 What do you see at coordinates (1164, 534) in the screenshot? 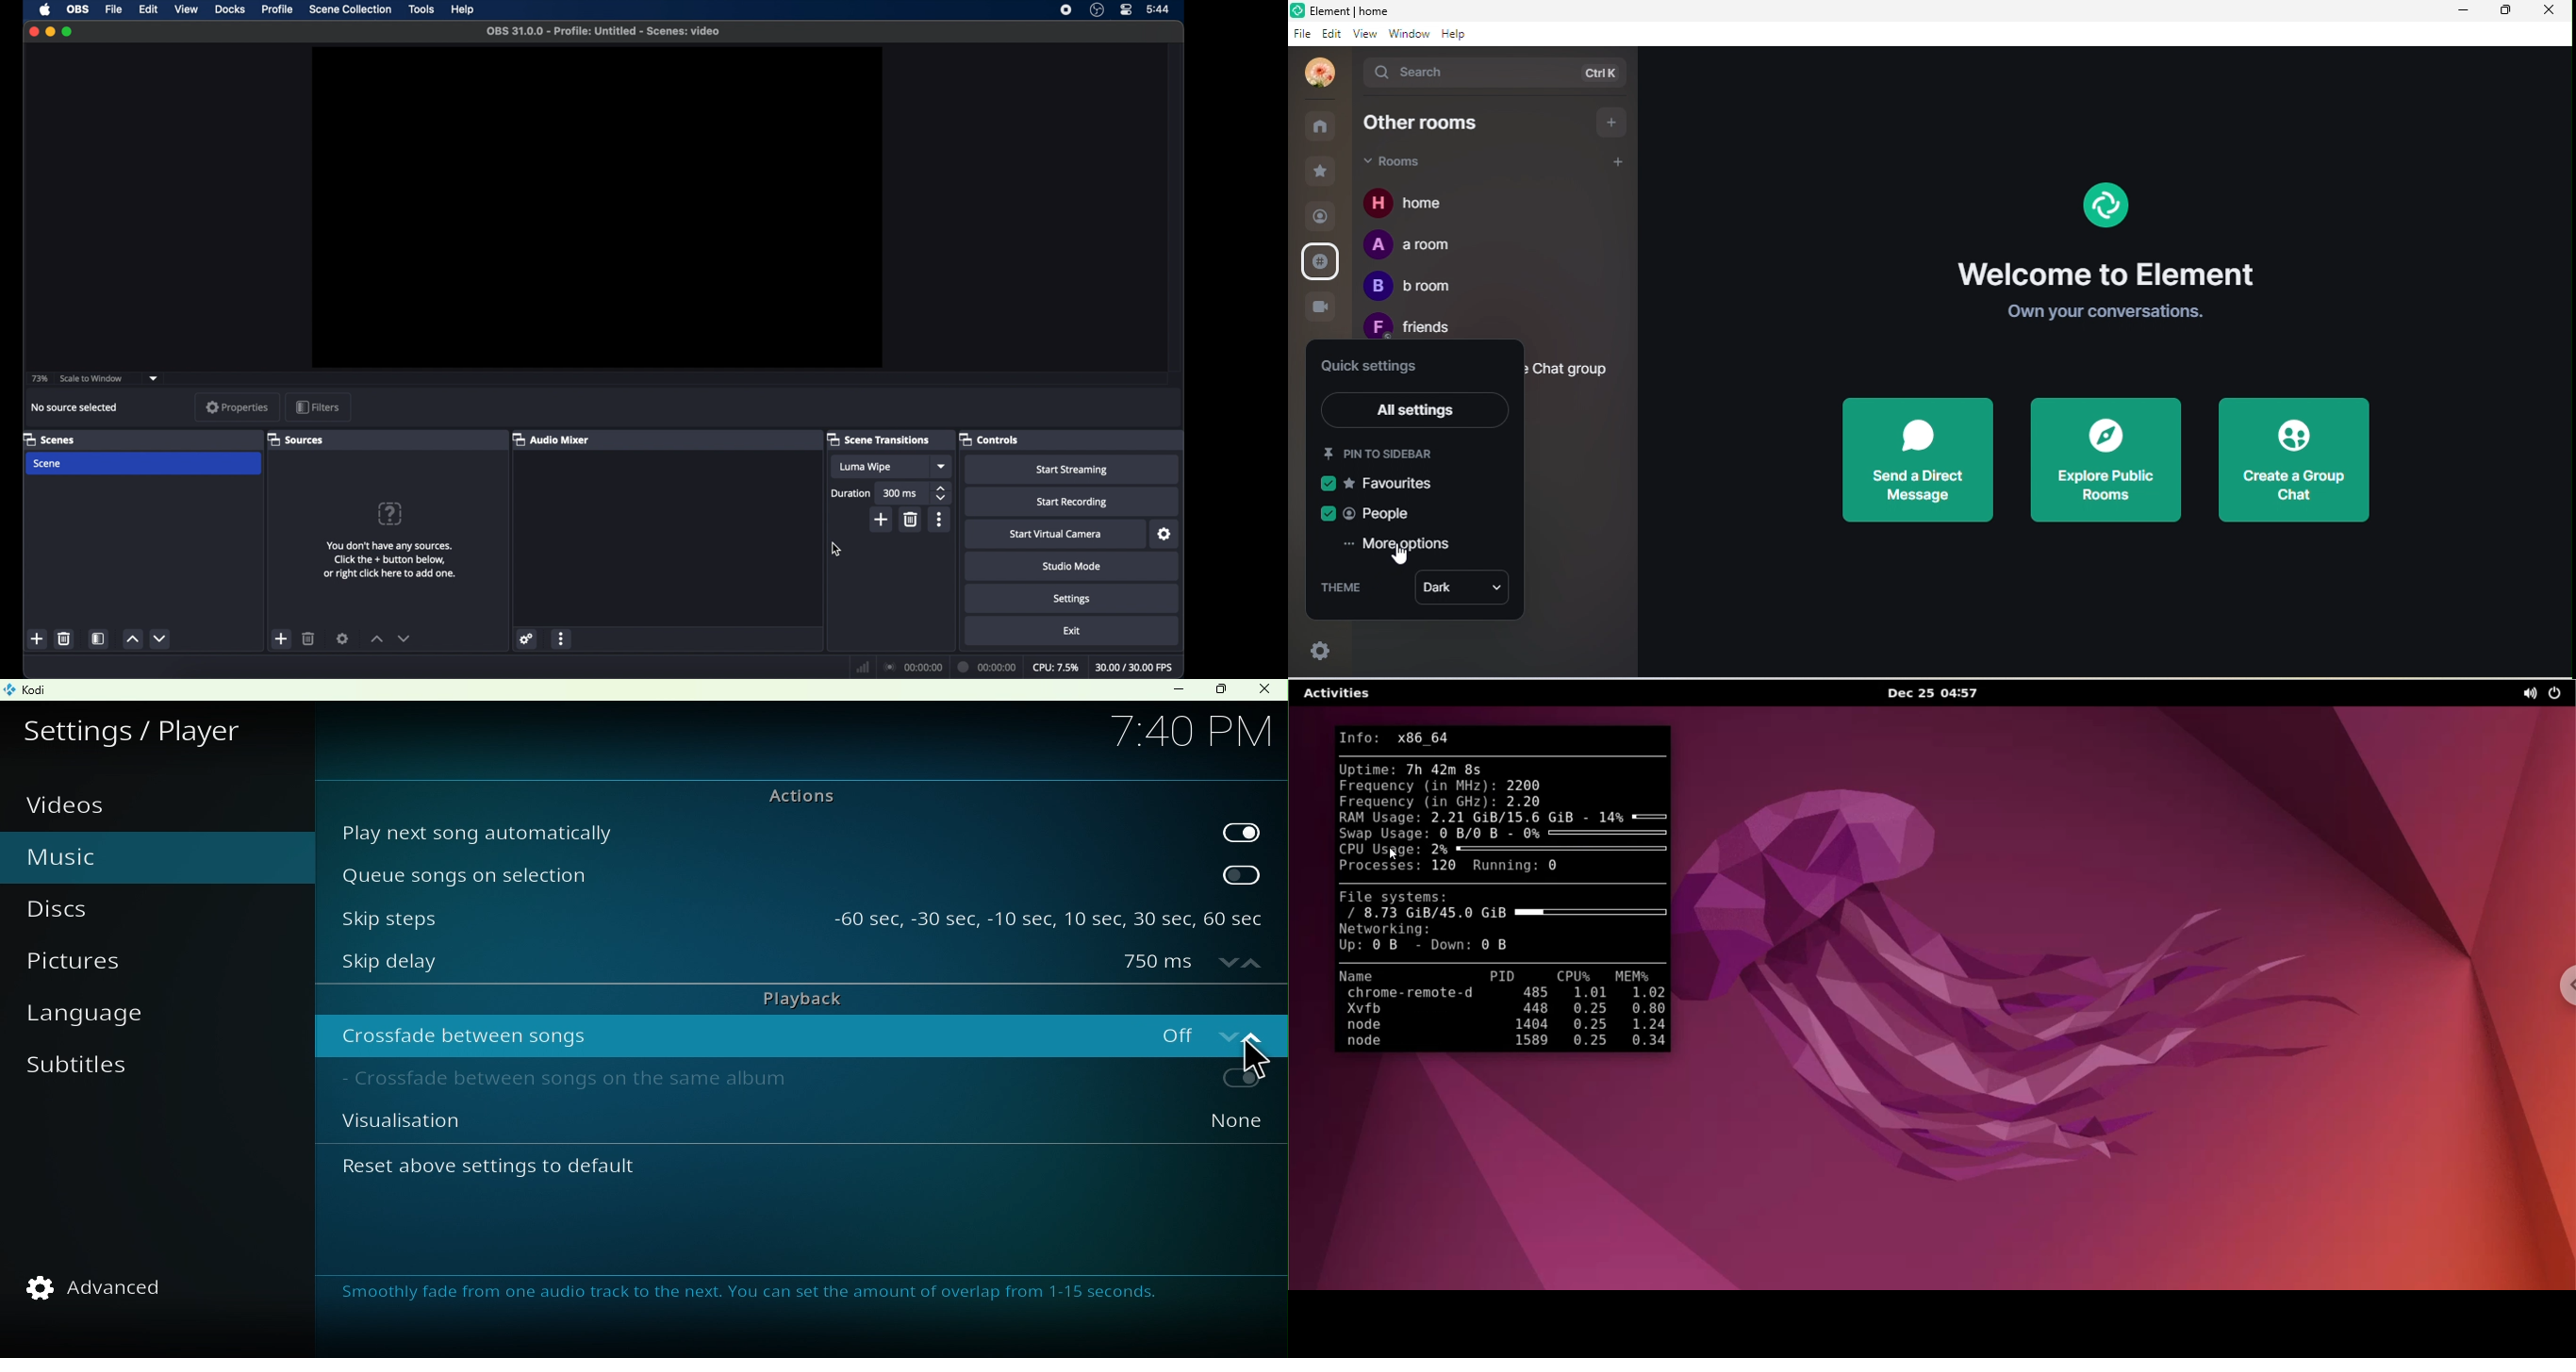
I see `settings` at bounding box center [1164, 534].